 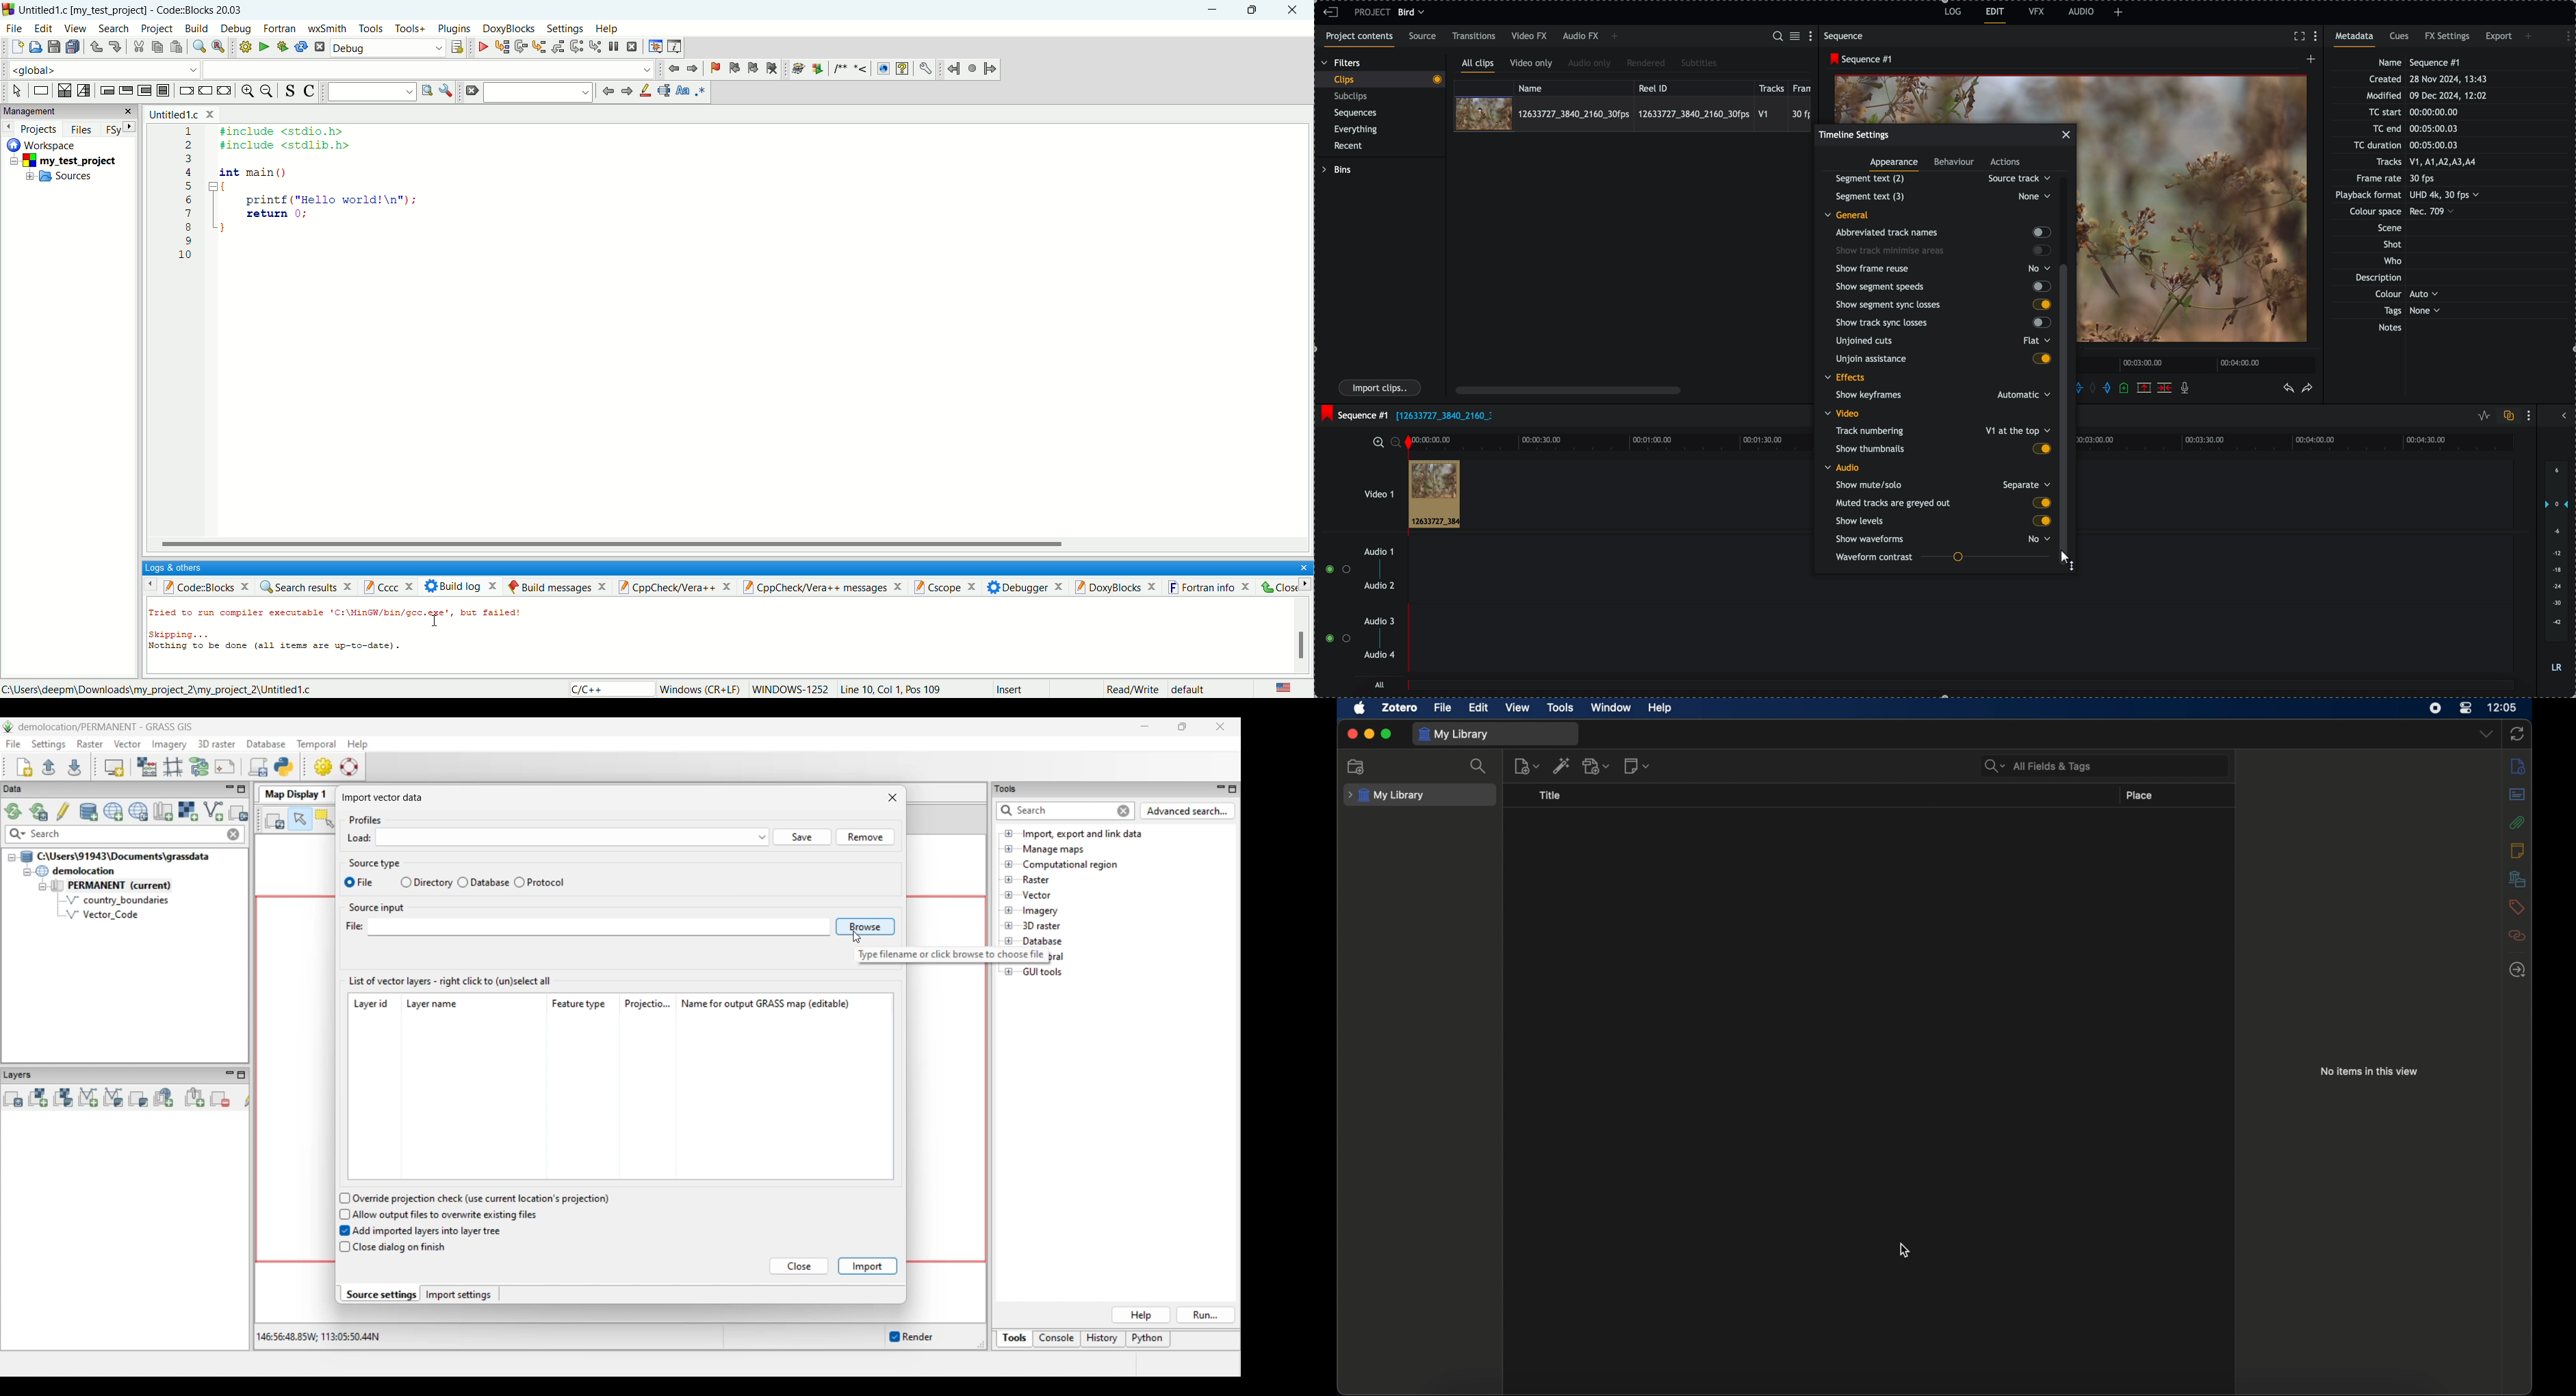 What do you see at coordinates (1955, 163) in the screenshot?
I see `behaviour` at bounding box center [1955, 163].